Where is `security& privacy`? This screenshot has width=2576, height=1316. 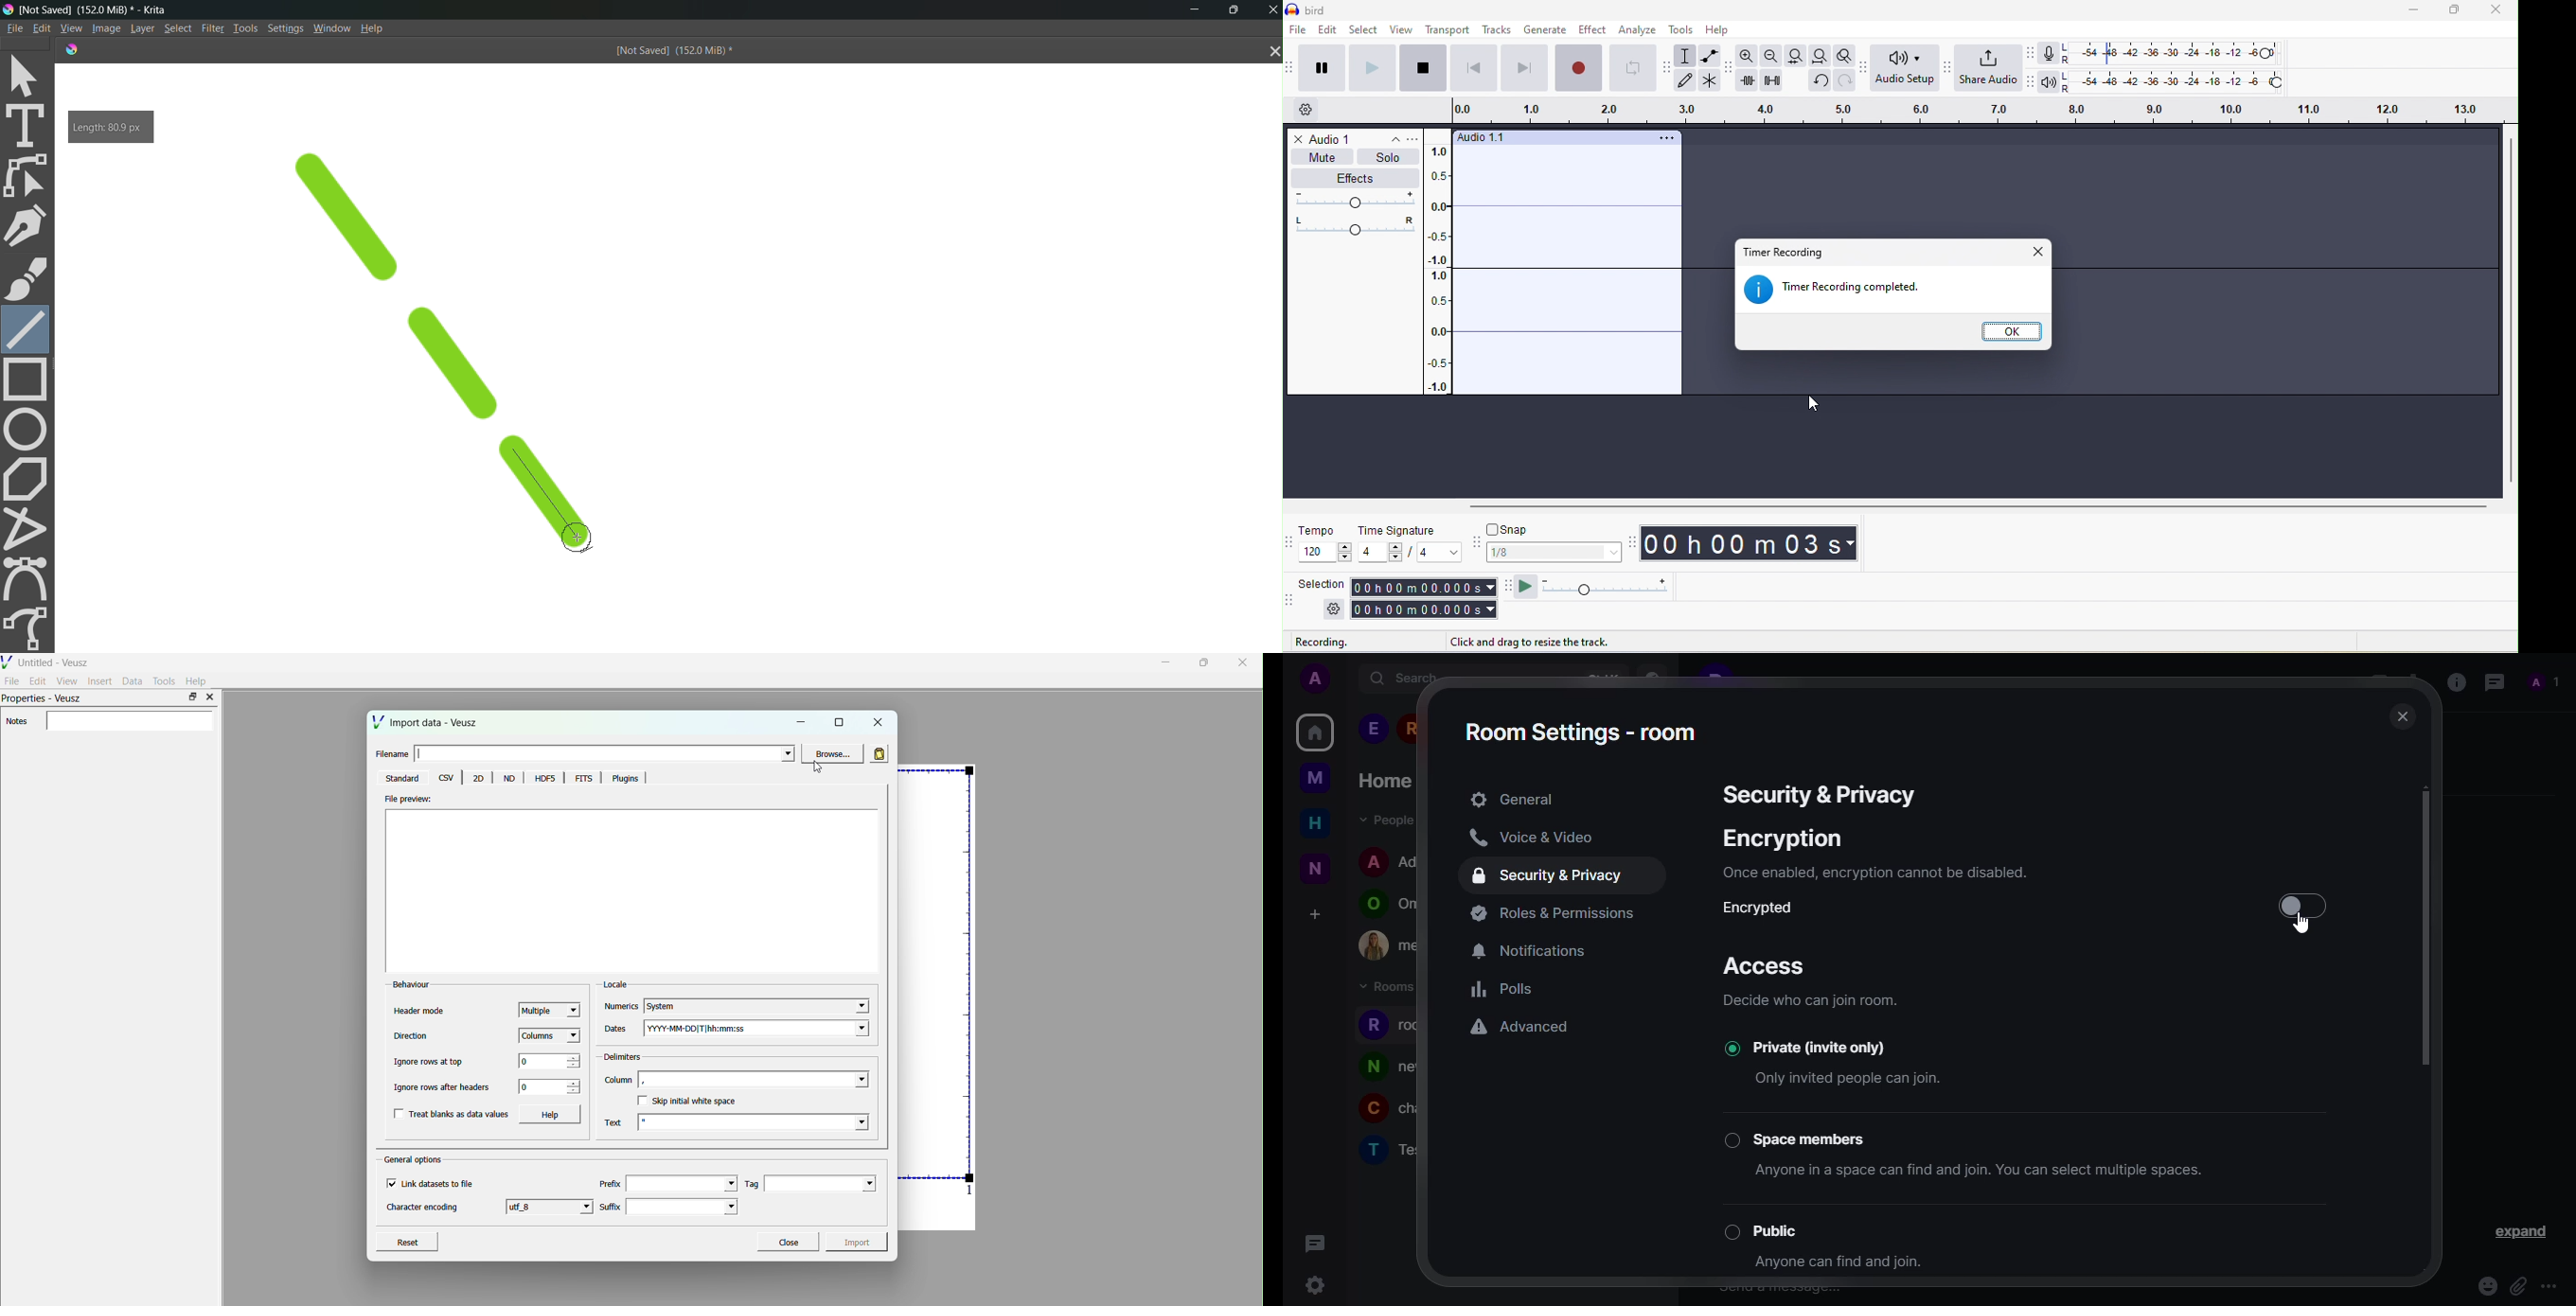 security& privacy is located at coordinates (1825, 794).